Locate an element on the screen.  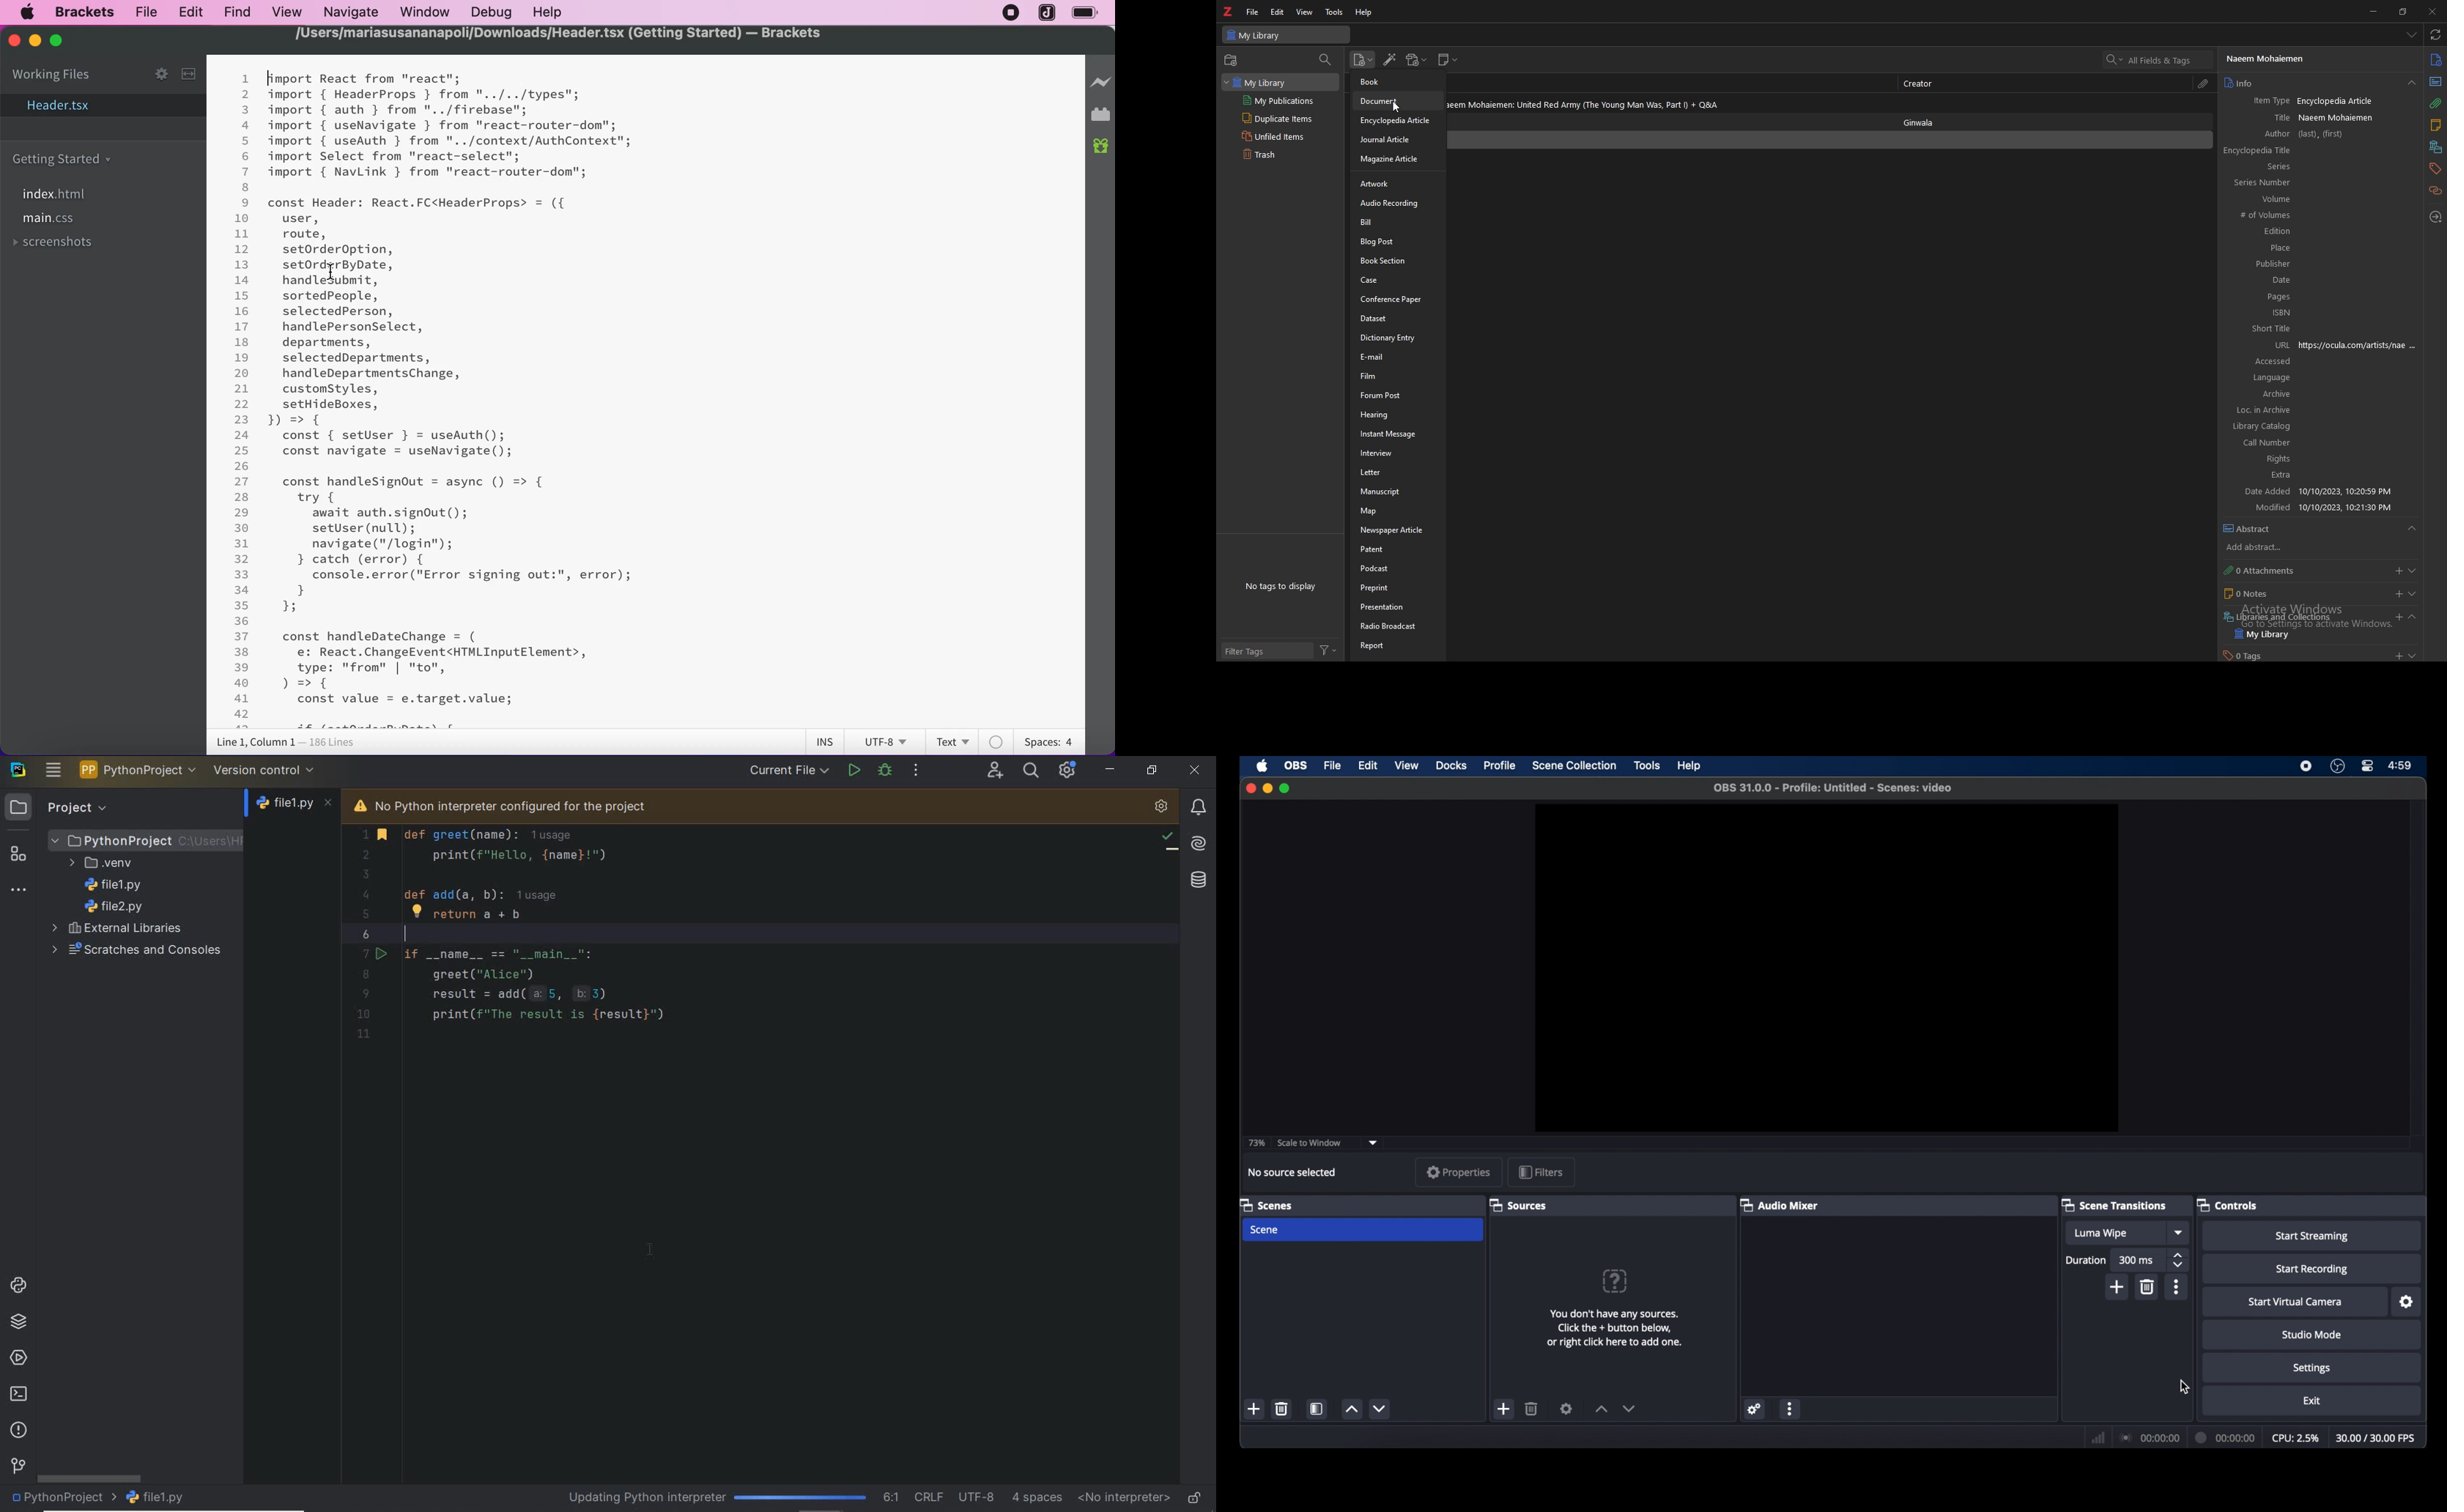
python consoles is located at coordinates (17, 1285).